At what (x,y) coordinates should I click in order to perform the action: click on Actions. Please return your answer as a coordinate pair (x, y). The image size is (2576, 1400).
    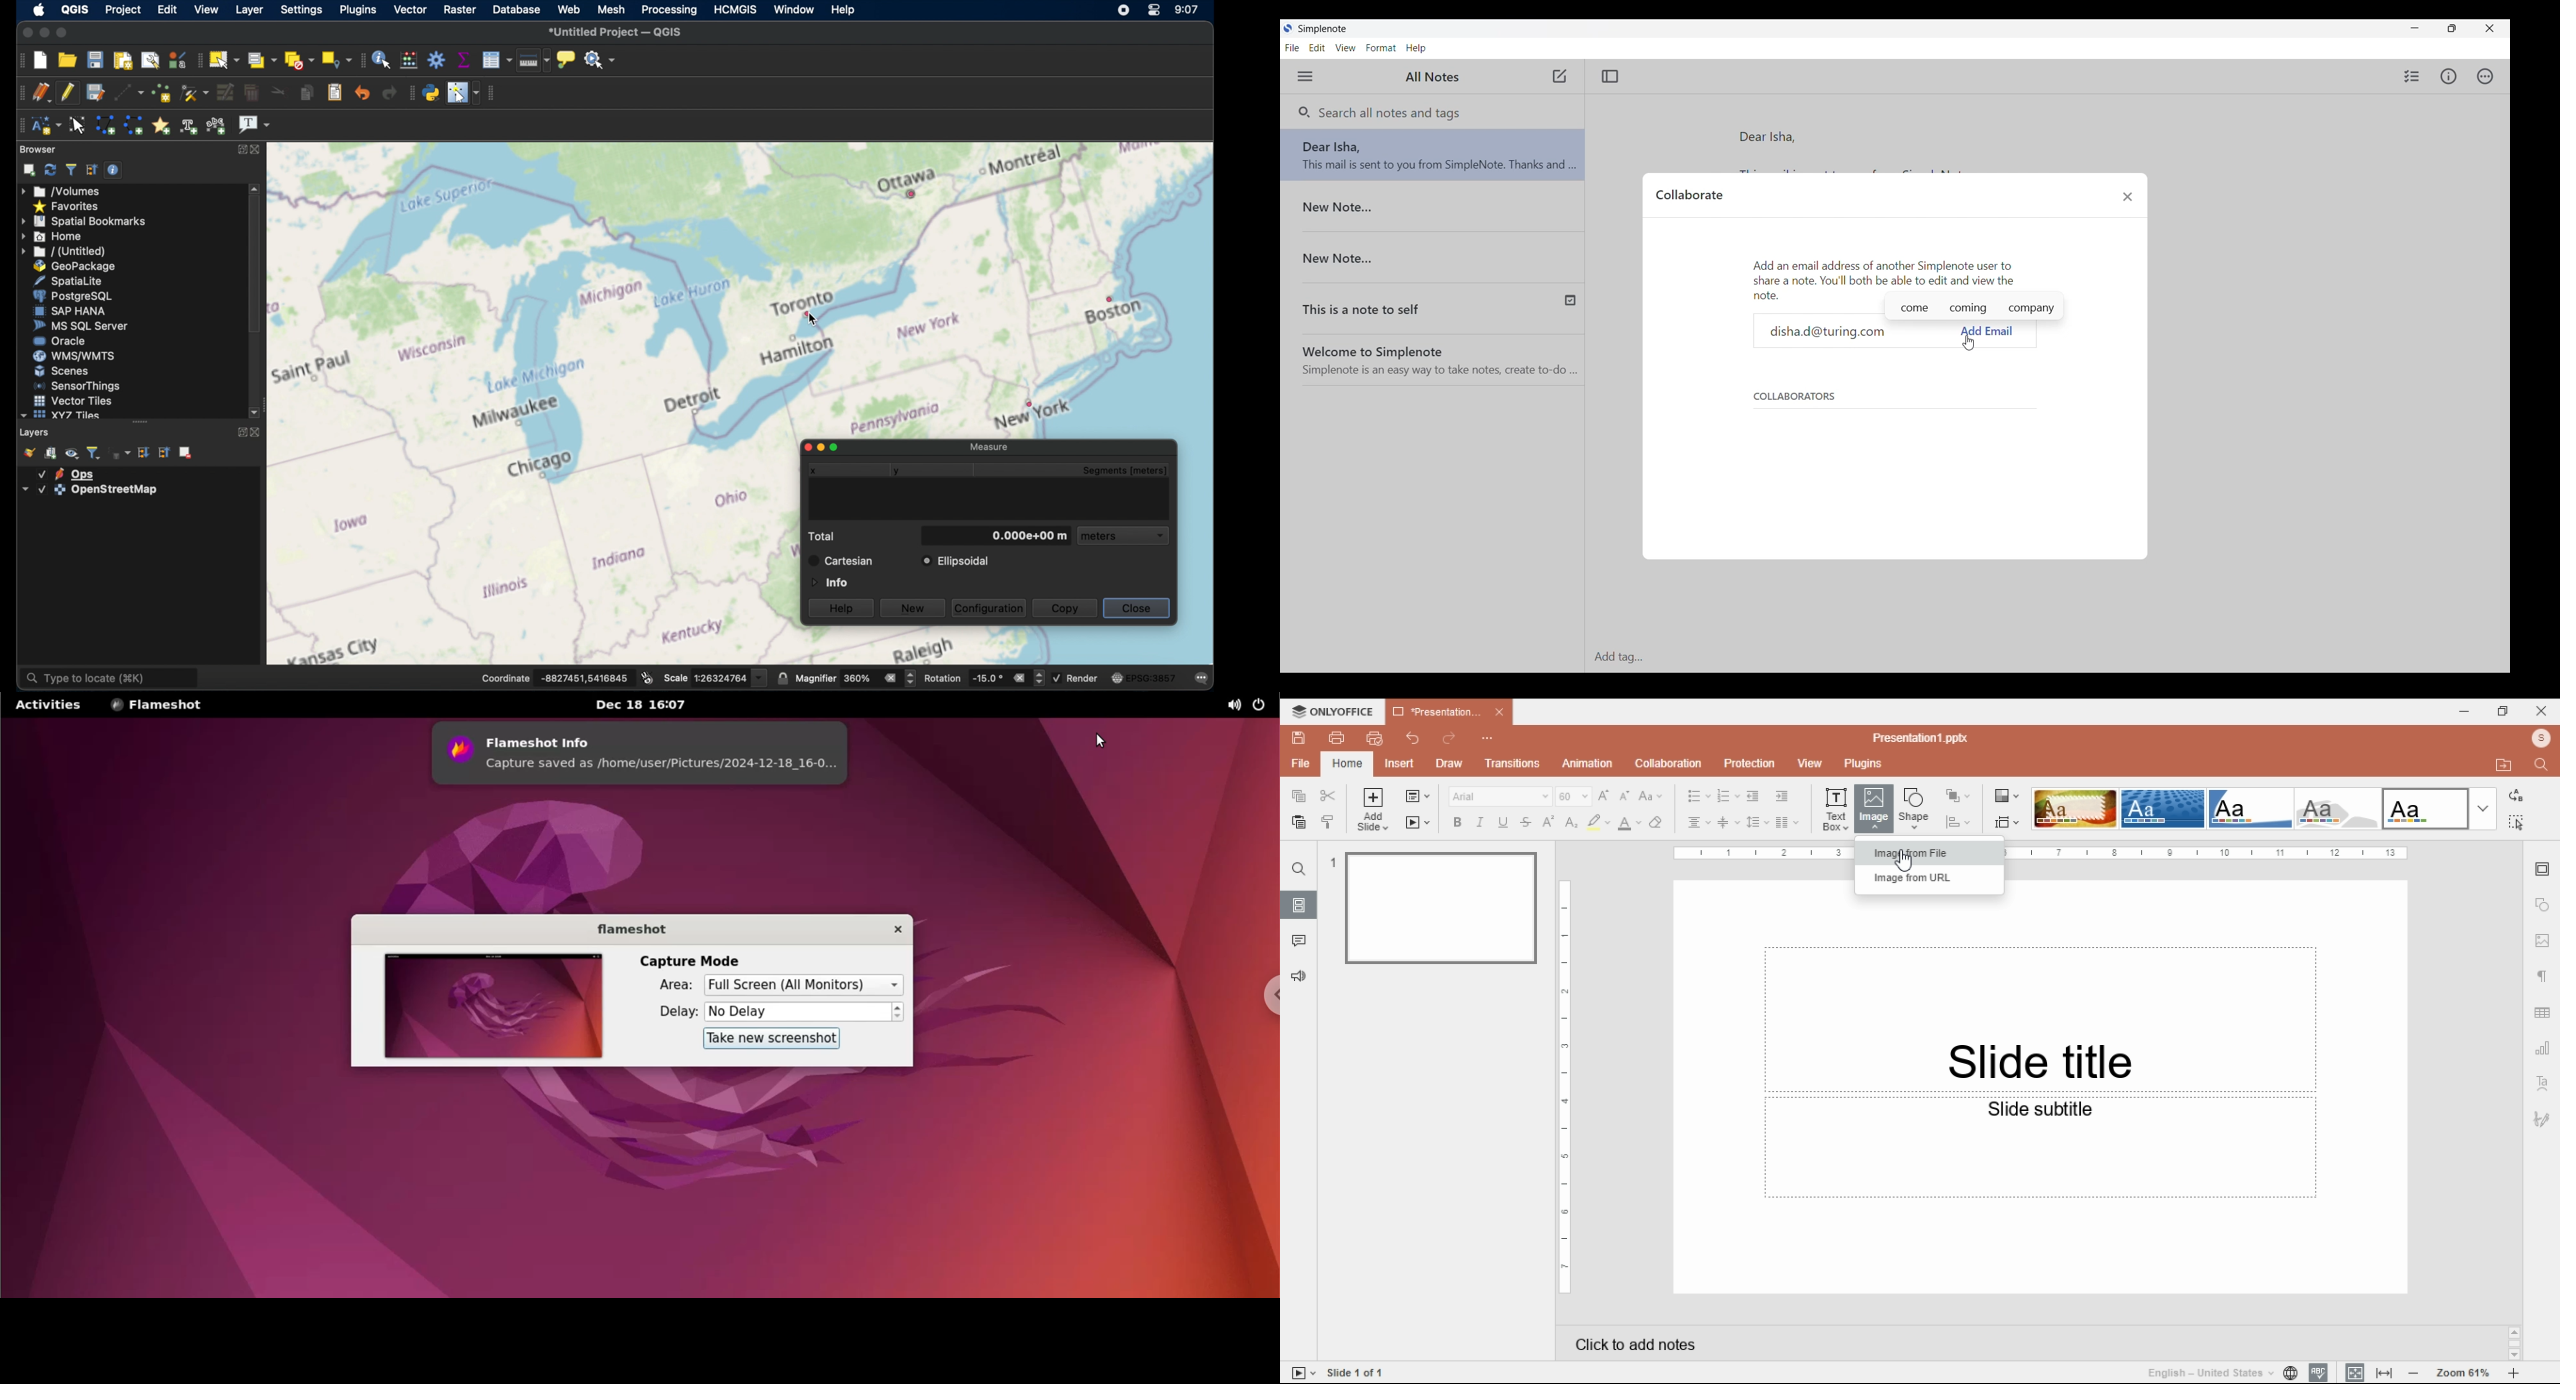
    Looking at the image, I should click on (2485, 76).